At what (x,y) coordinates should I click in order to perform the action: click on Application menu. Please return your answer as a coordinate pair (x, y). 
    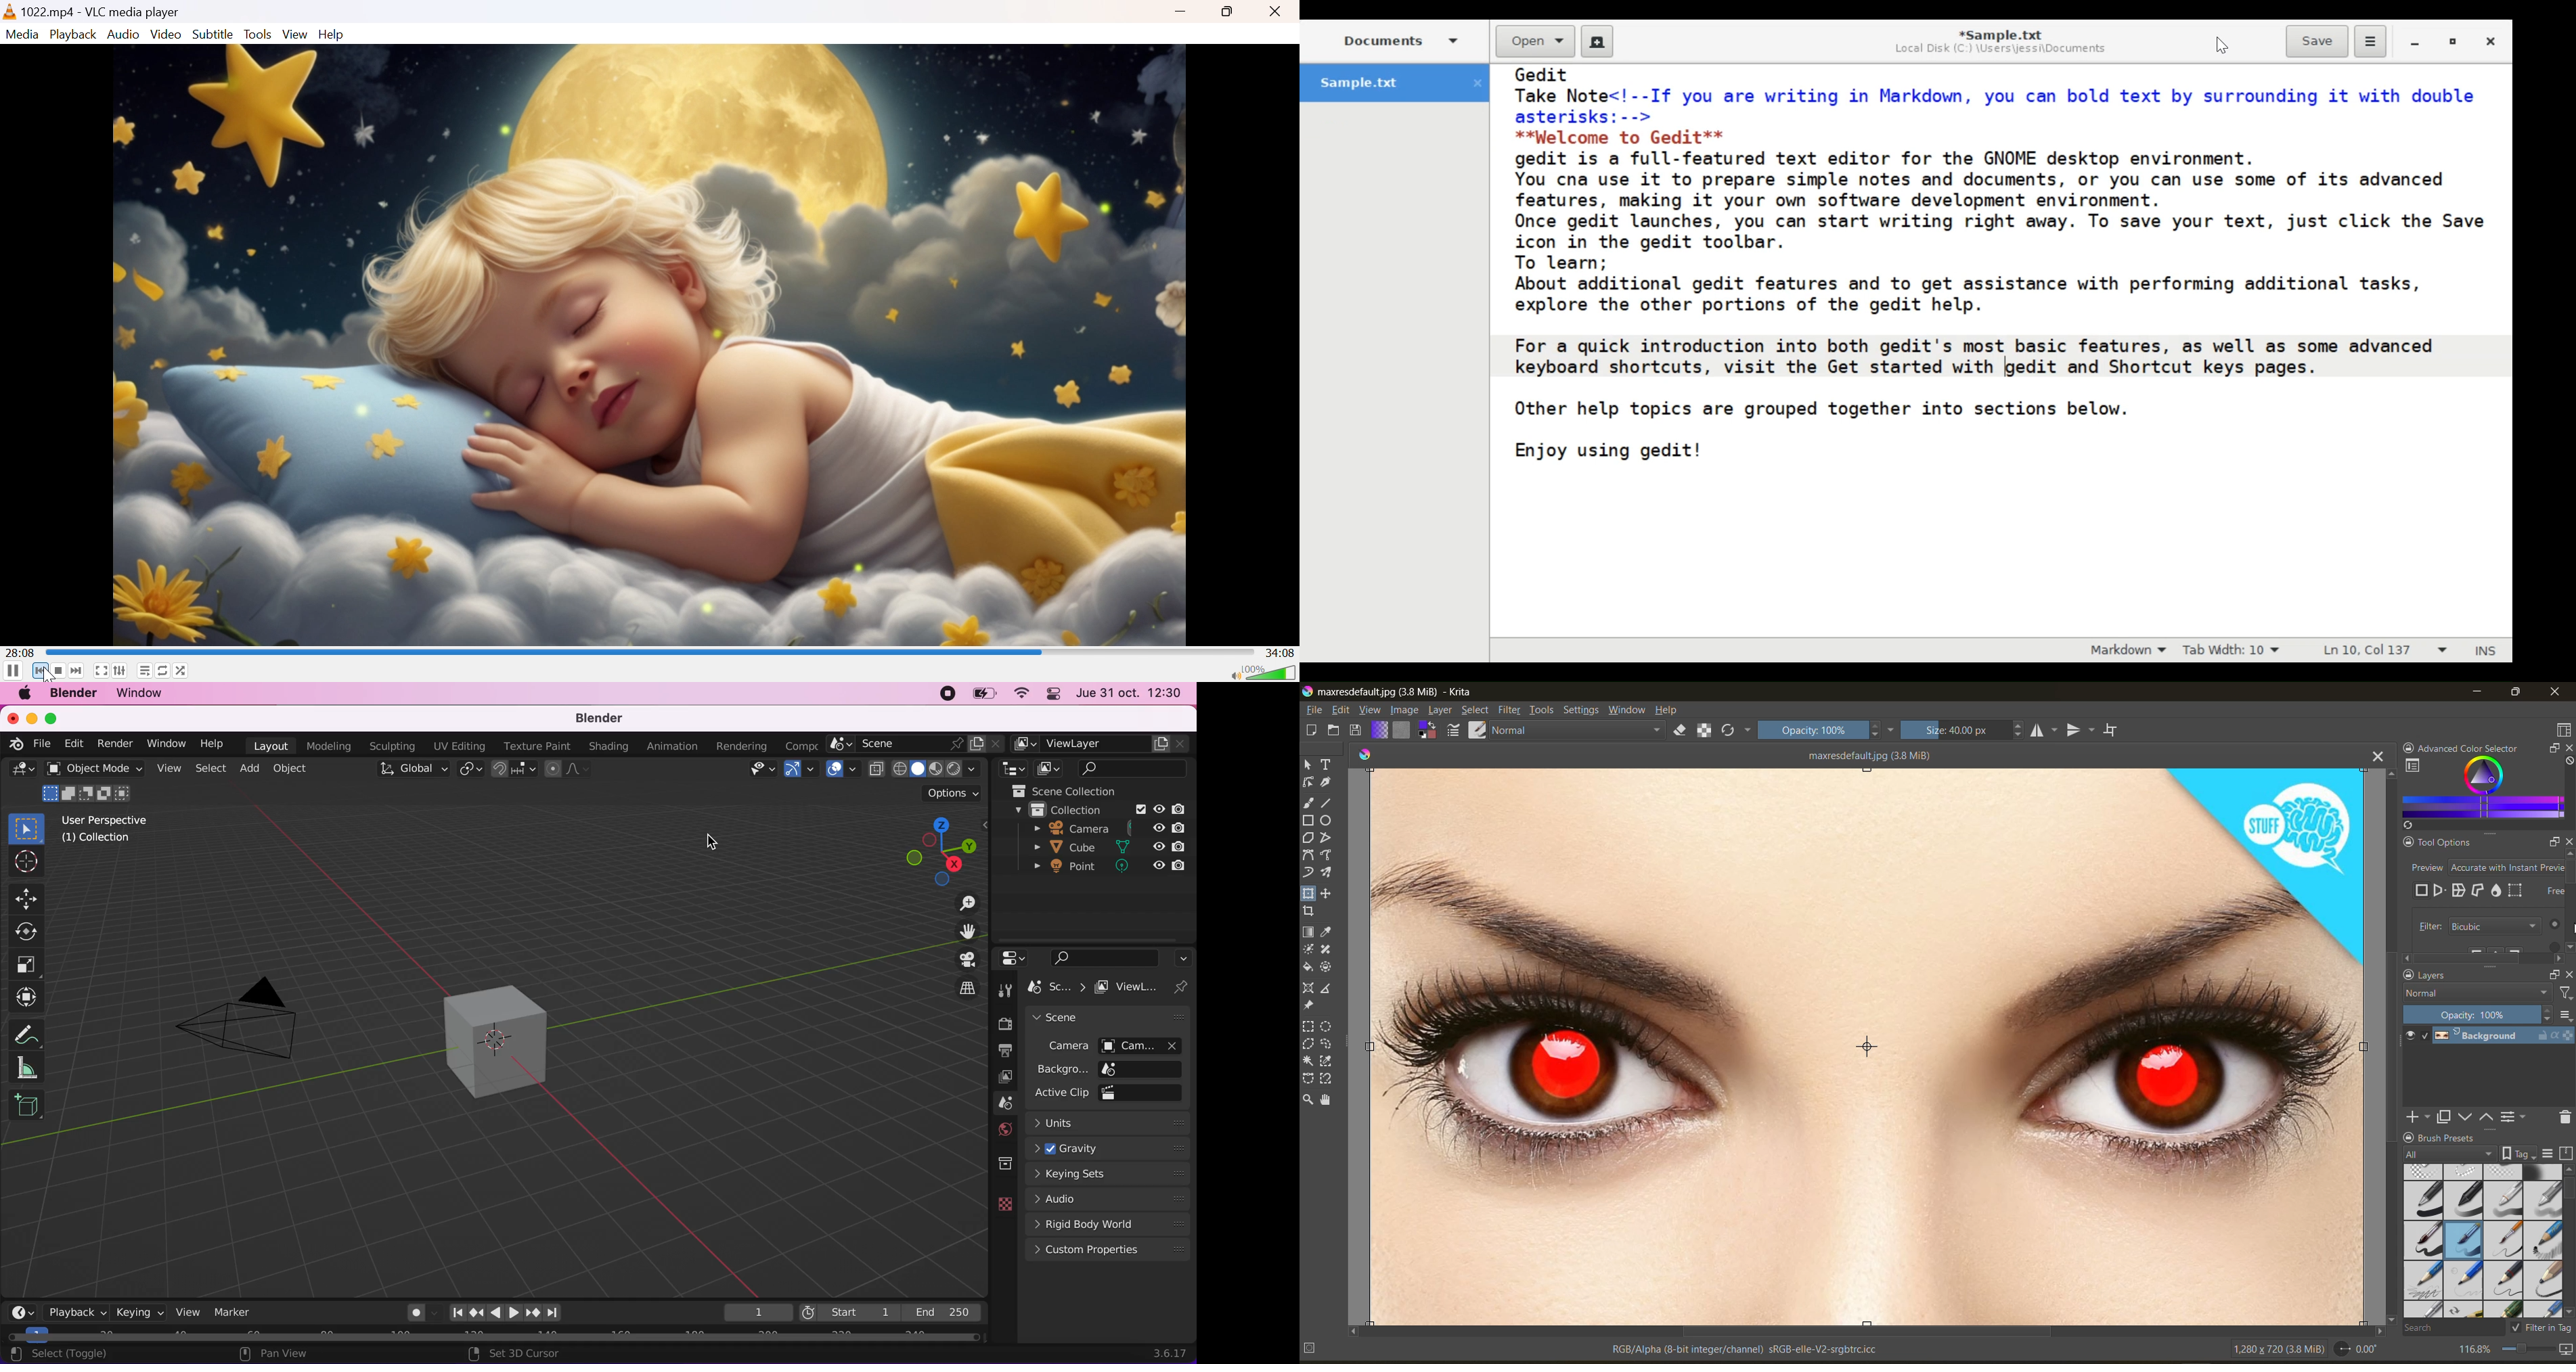
    Looking at the image, I should click on (2371, 41).